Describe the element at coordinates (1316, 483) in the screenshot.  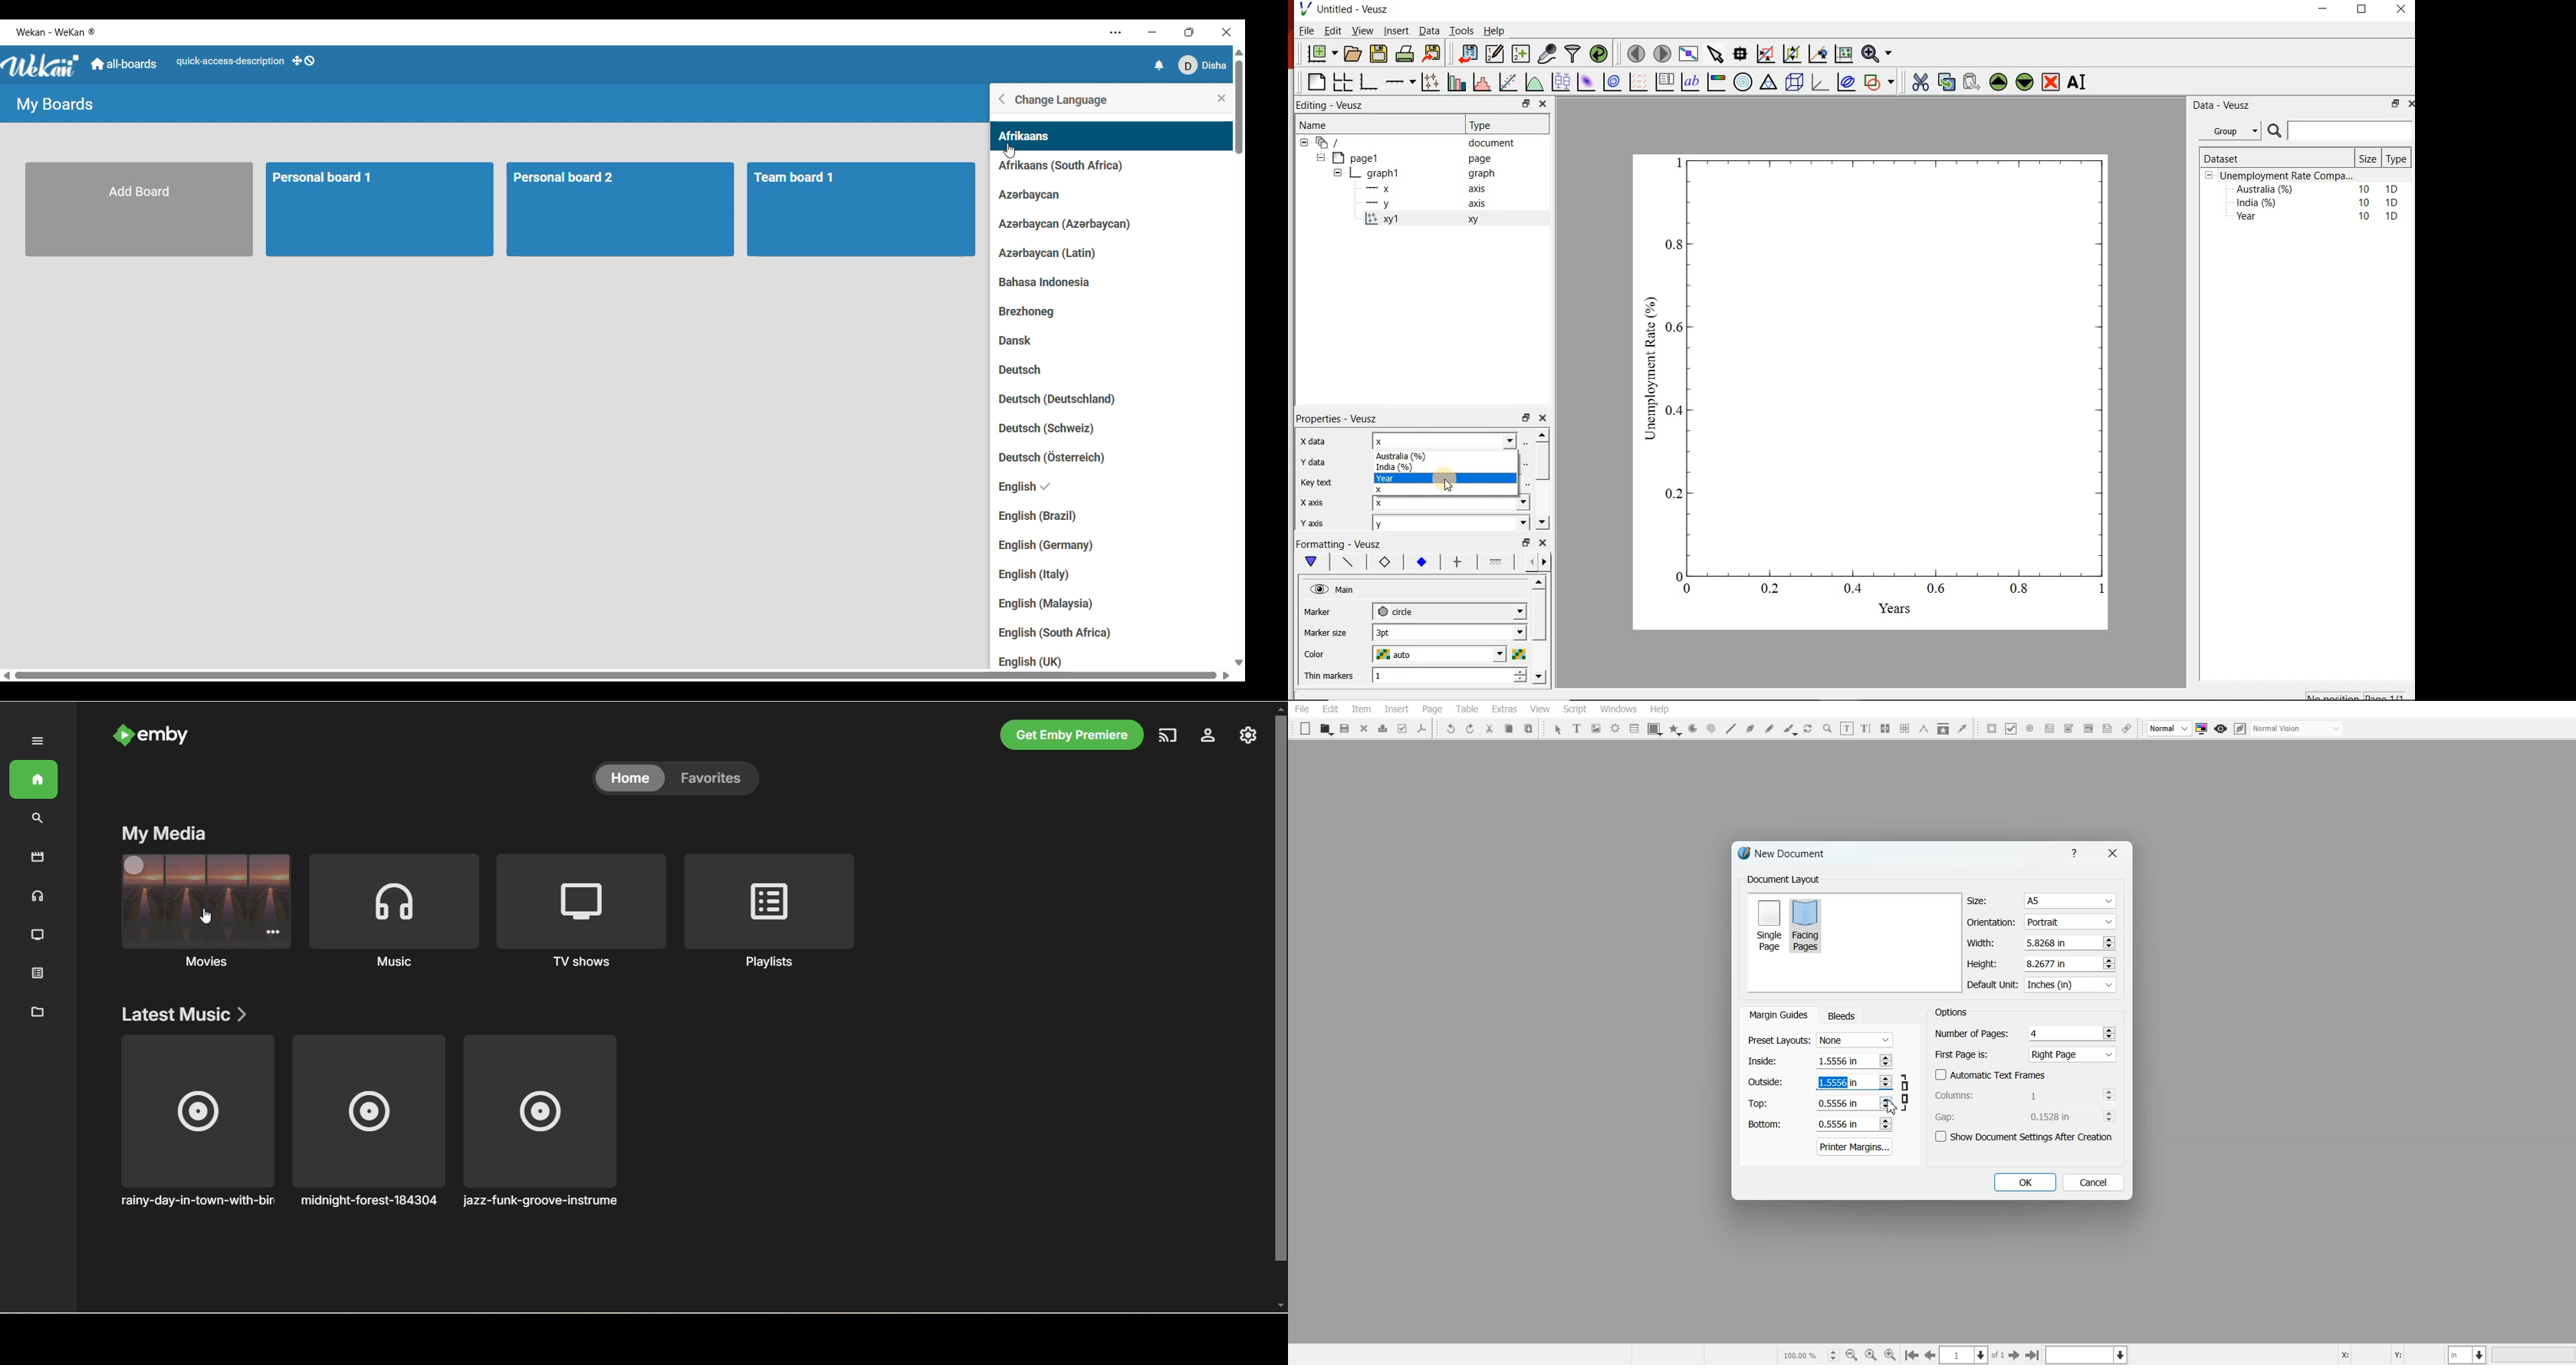
I see `key text` at that location.